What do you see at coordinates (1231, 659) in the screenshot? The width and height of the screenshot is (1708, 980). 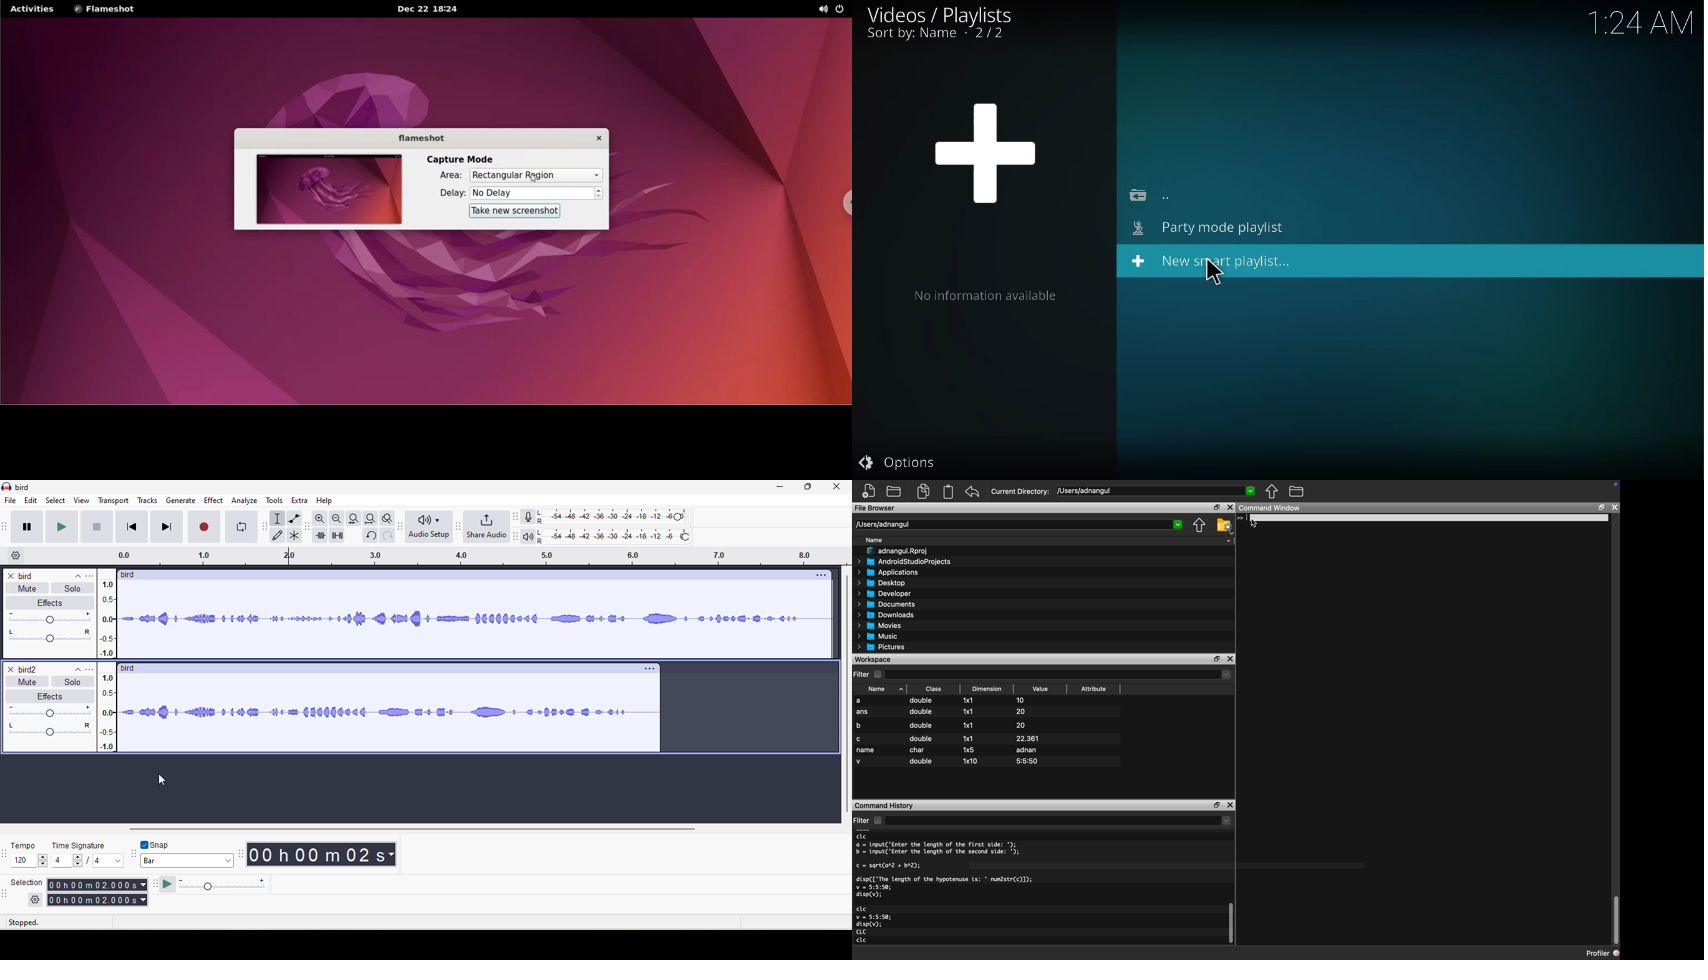 I see `Close` at bounding box center [1231, 659].